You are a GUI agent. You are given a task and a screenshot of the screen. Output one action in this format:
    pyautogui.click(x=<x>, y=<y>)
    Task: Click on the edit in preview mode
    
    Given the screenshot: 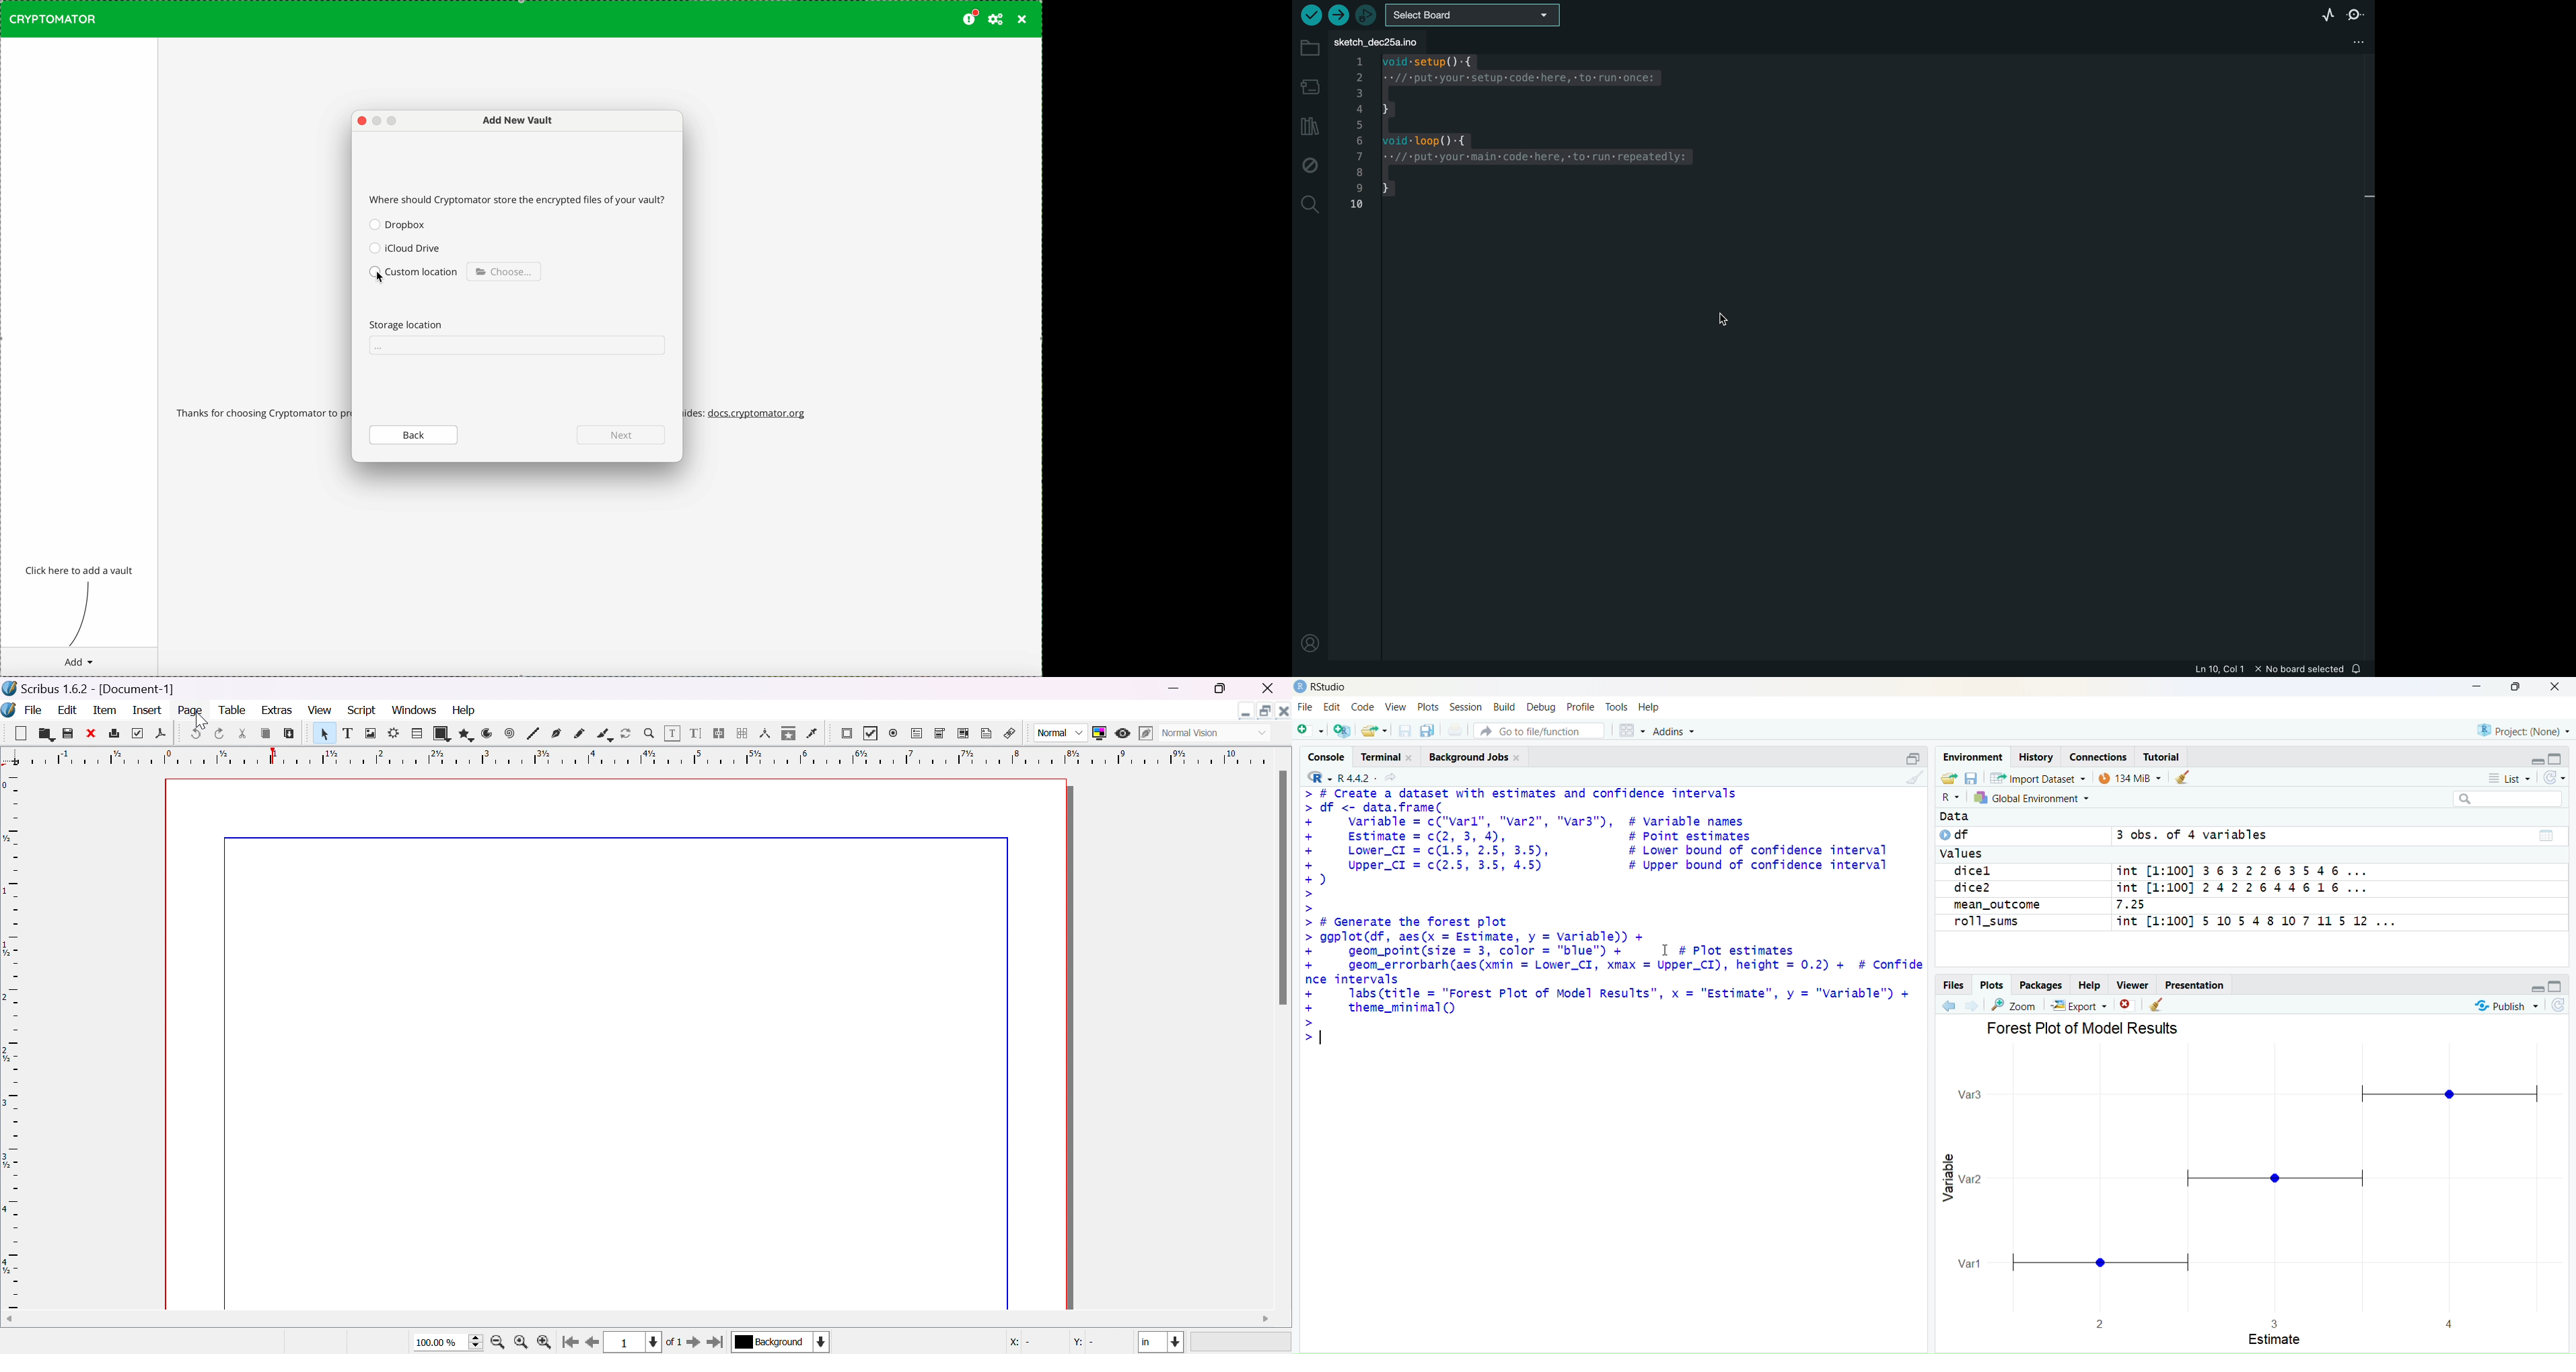 What is the action you would take?
    pyautogui.click(x=1146, y=733)
    